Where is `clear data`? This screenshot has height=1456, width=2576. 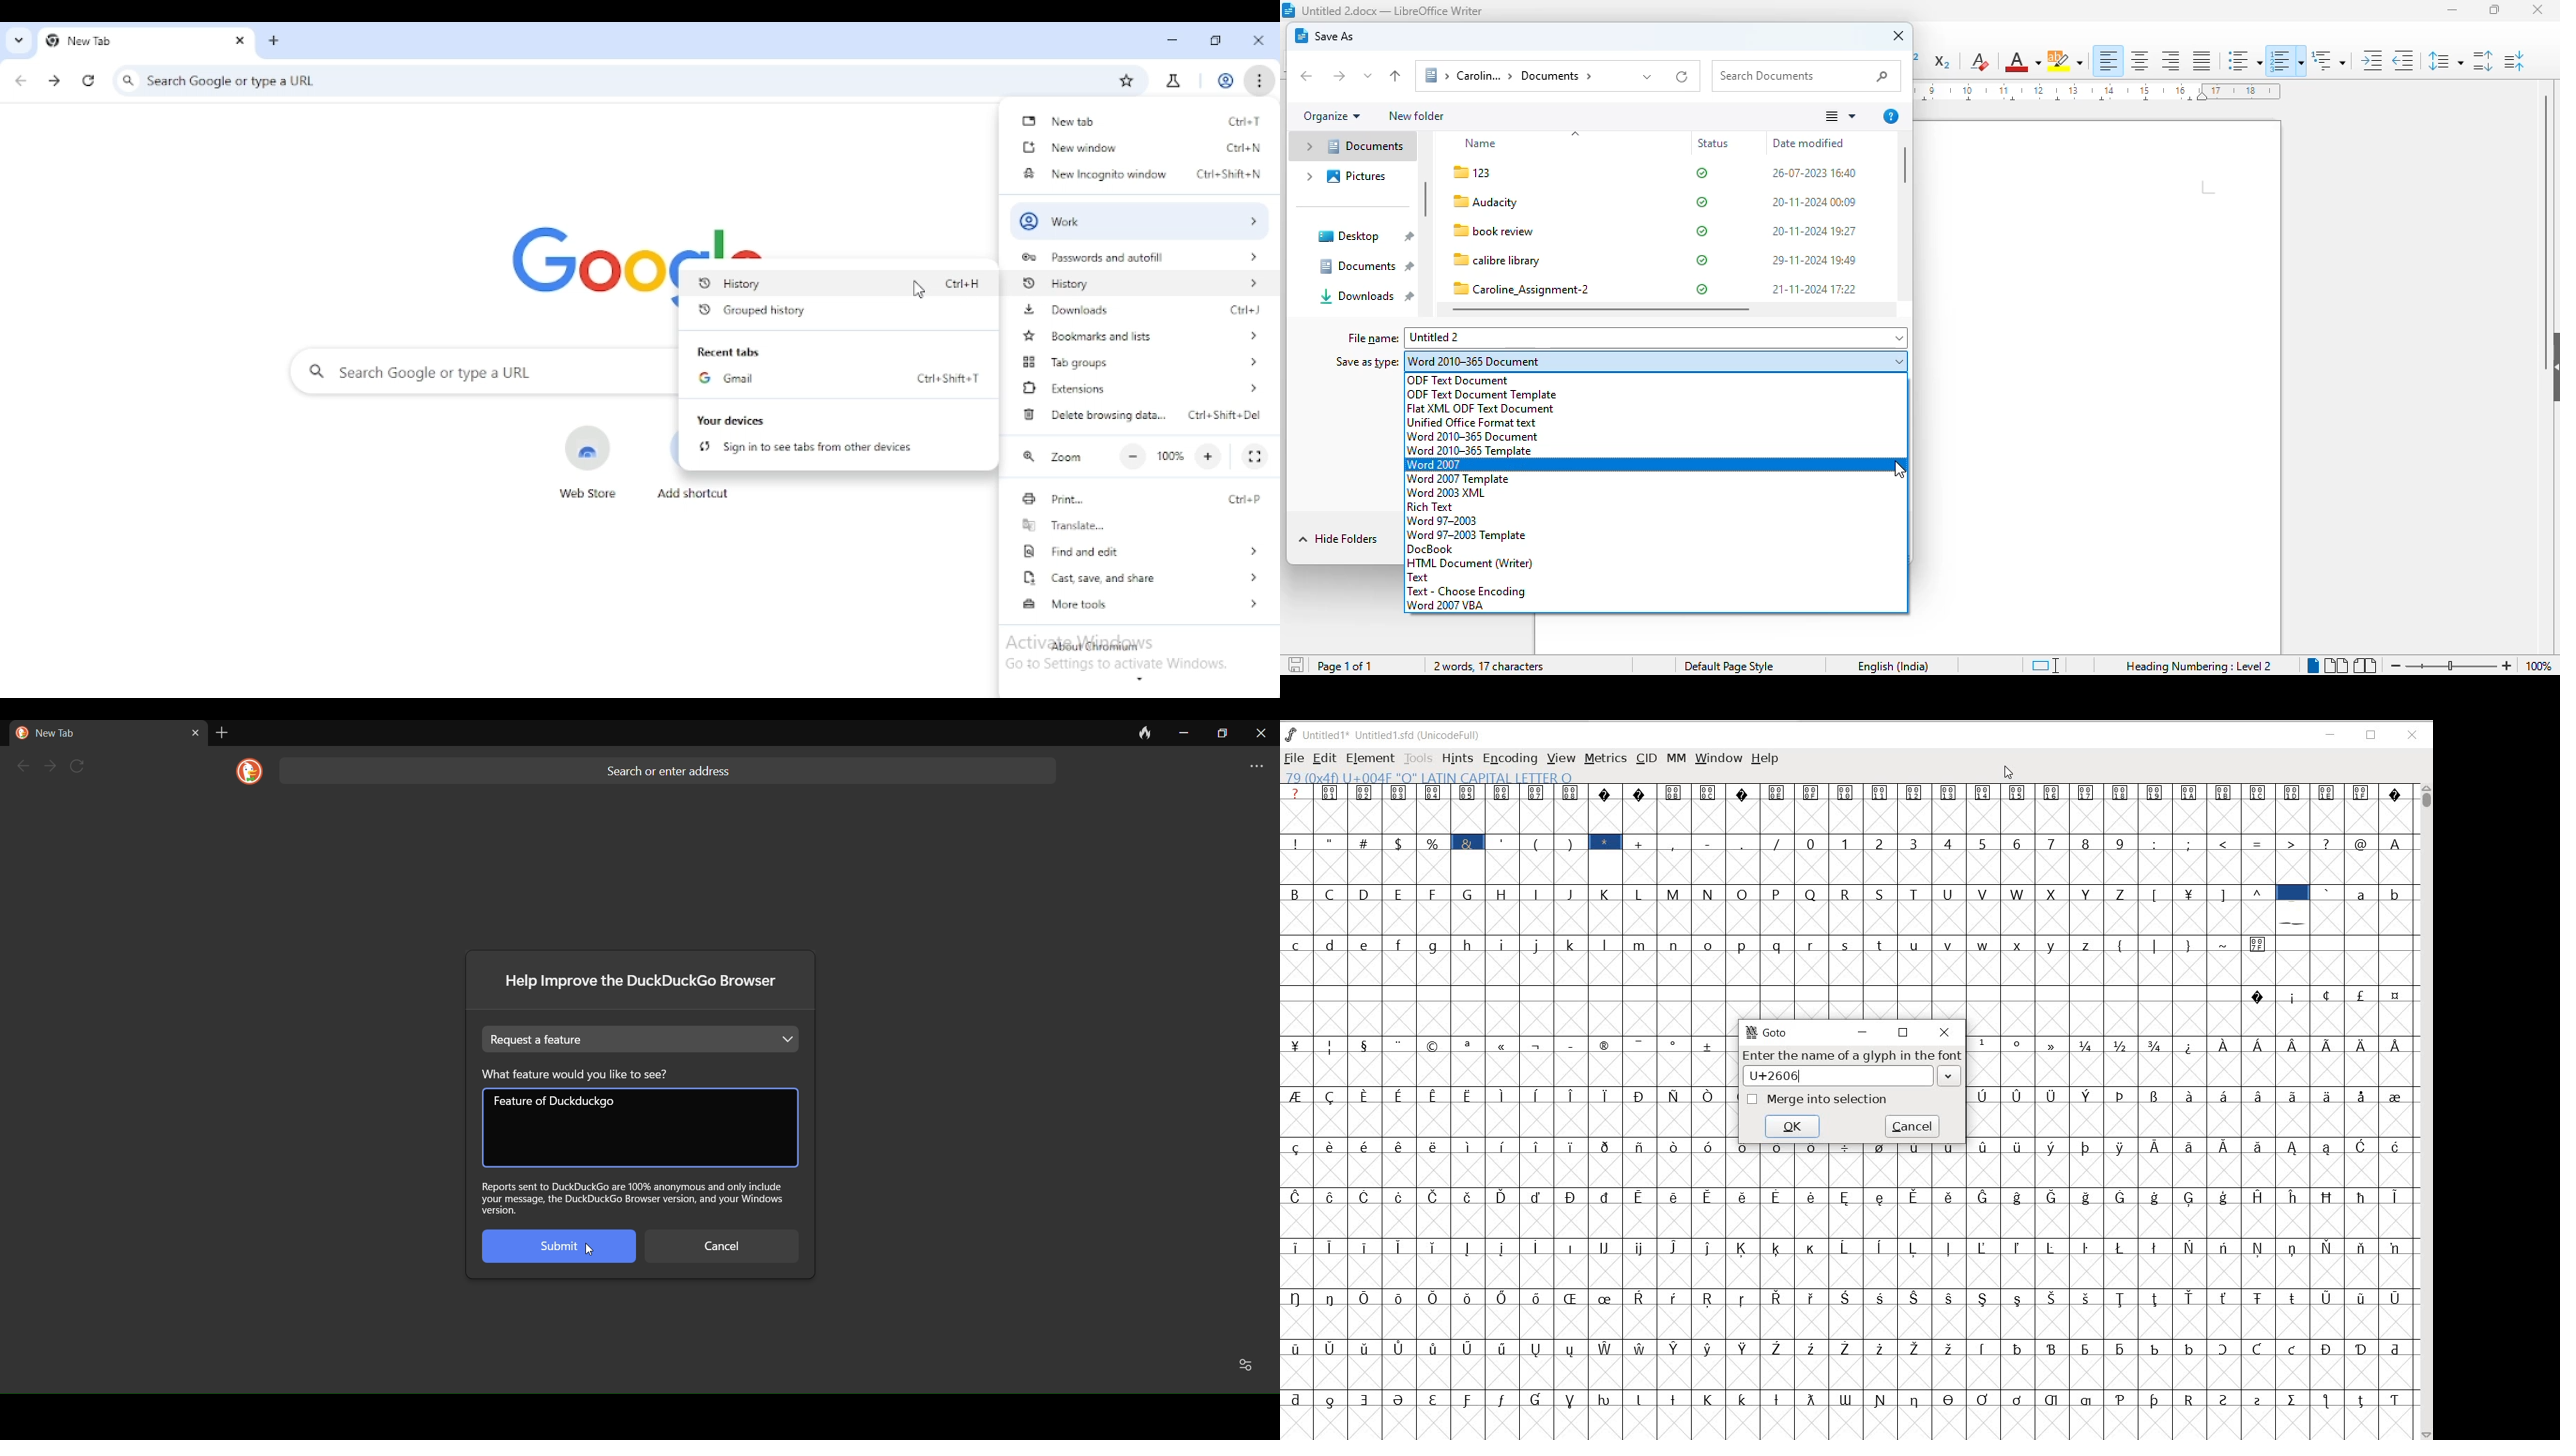
clear data is located at coordinates (1139, 737).